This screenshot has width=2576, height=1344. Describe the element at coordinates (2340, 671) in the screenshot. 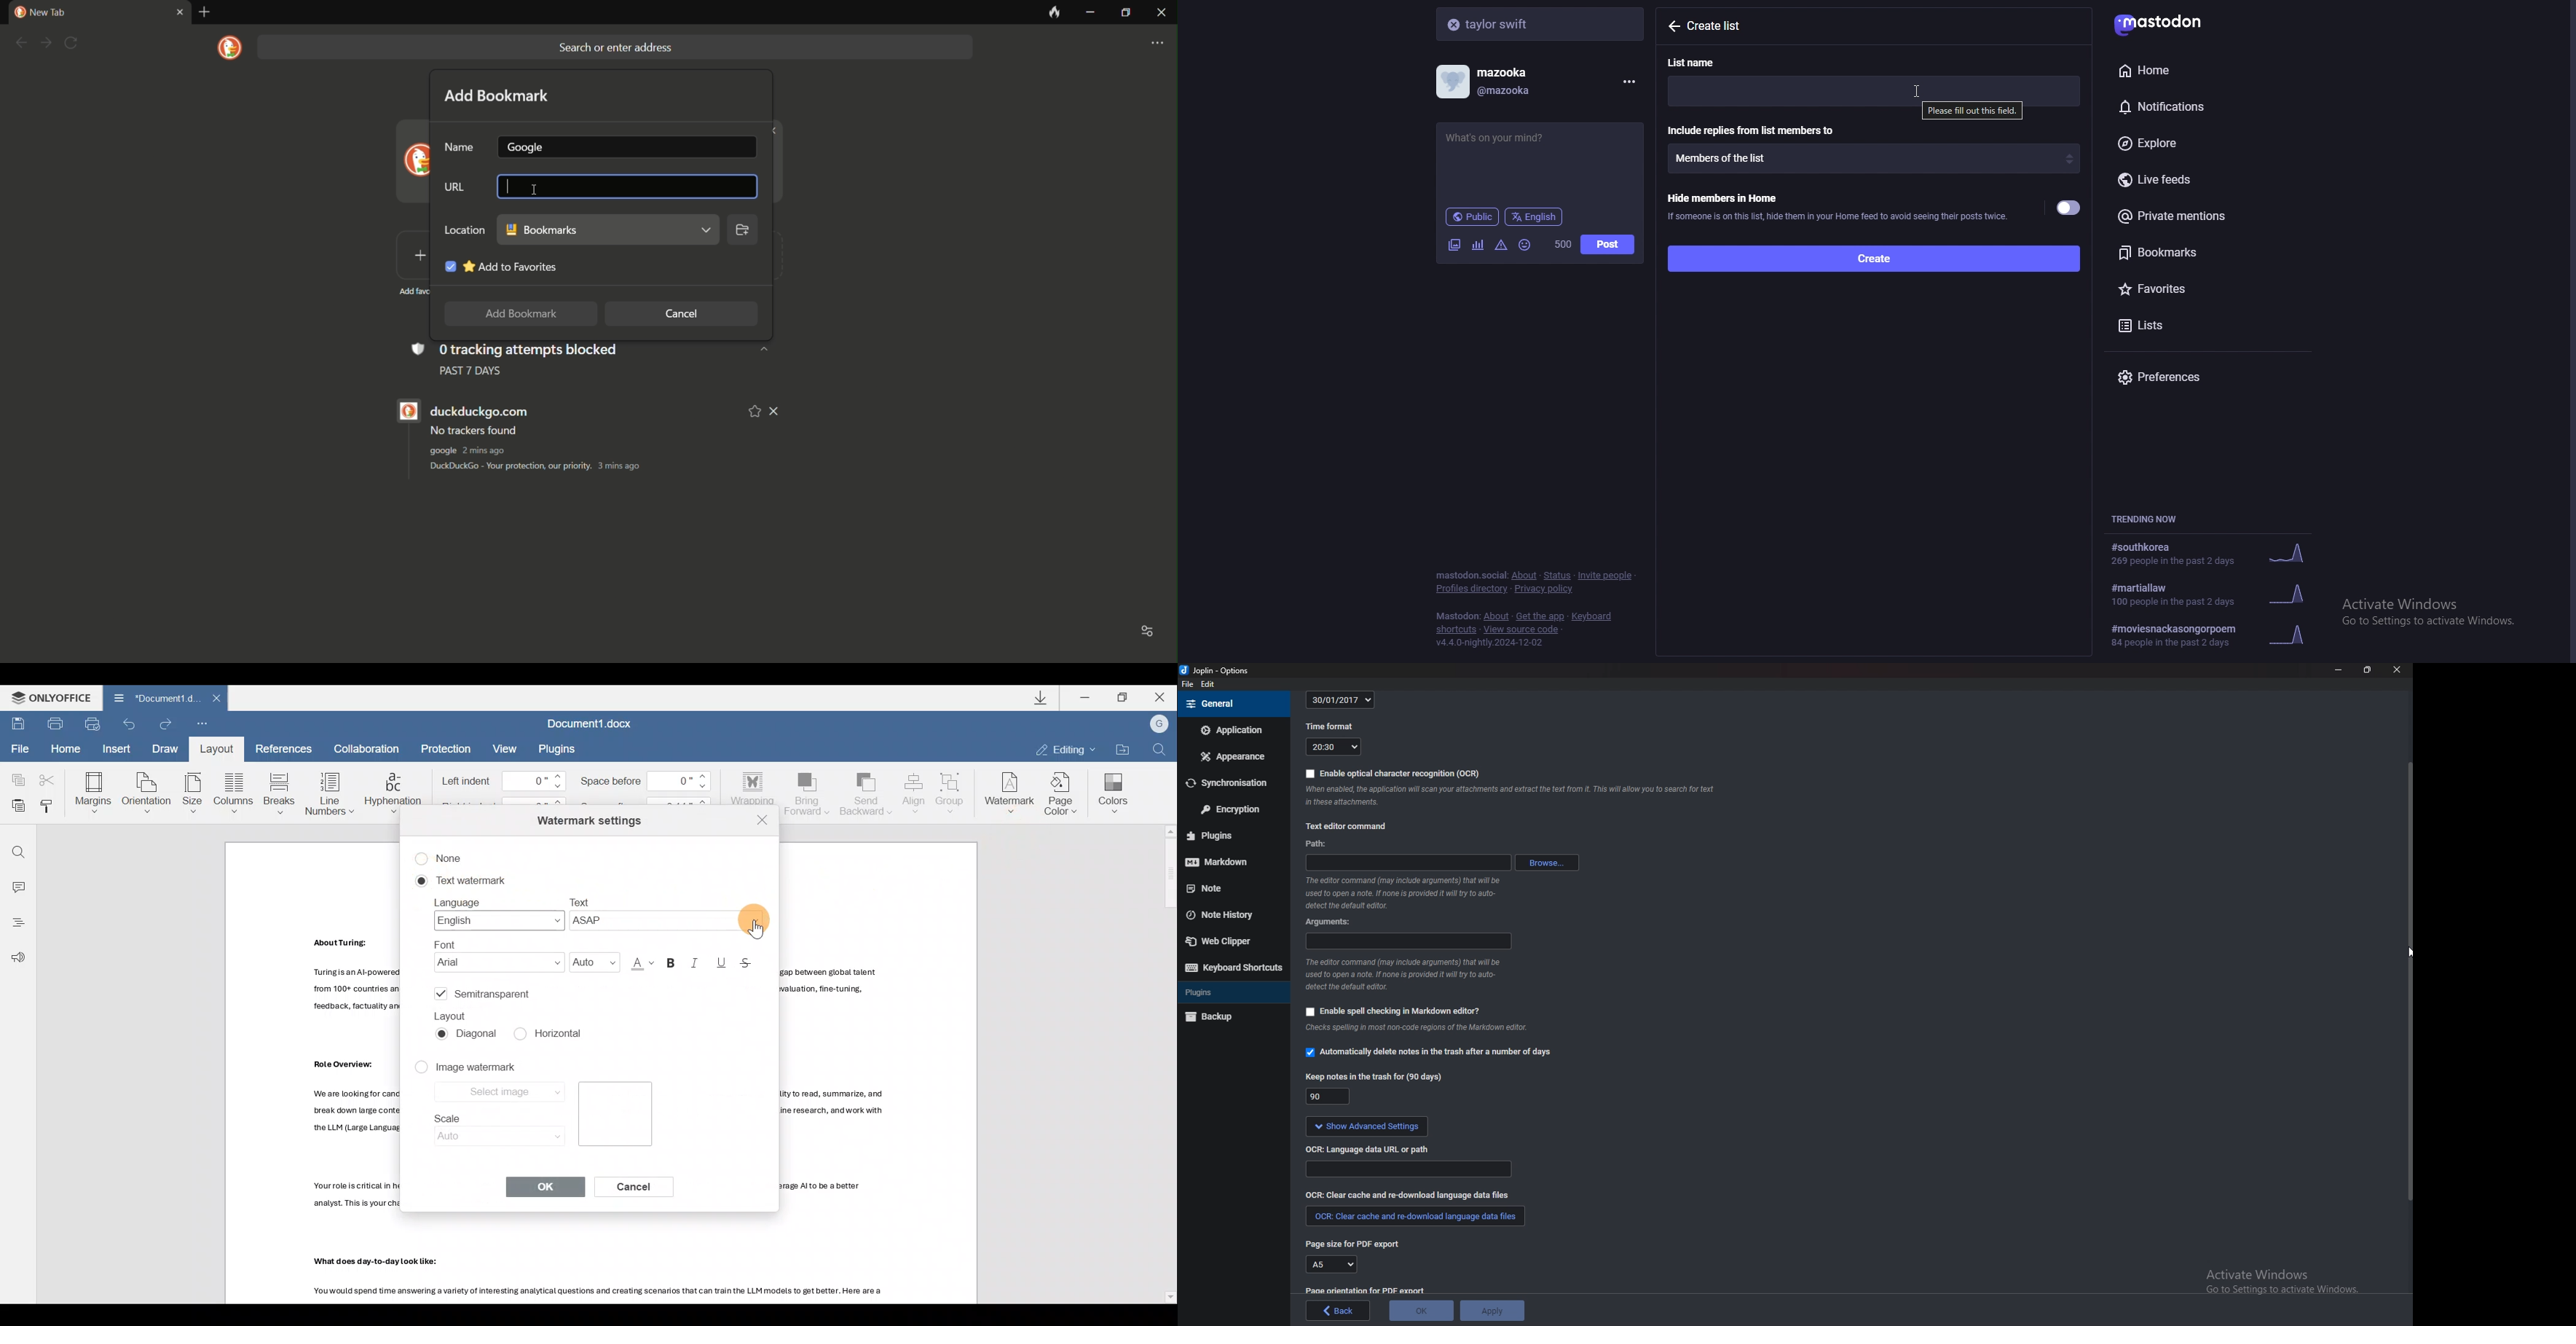

I see `Minimize` at that location.